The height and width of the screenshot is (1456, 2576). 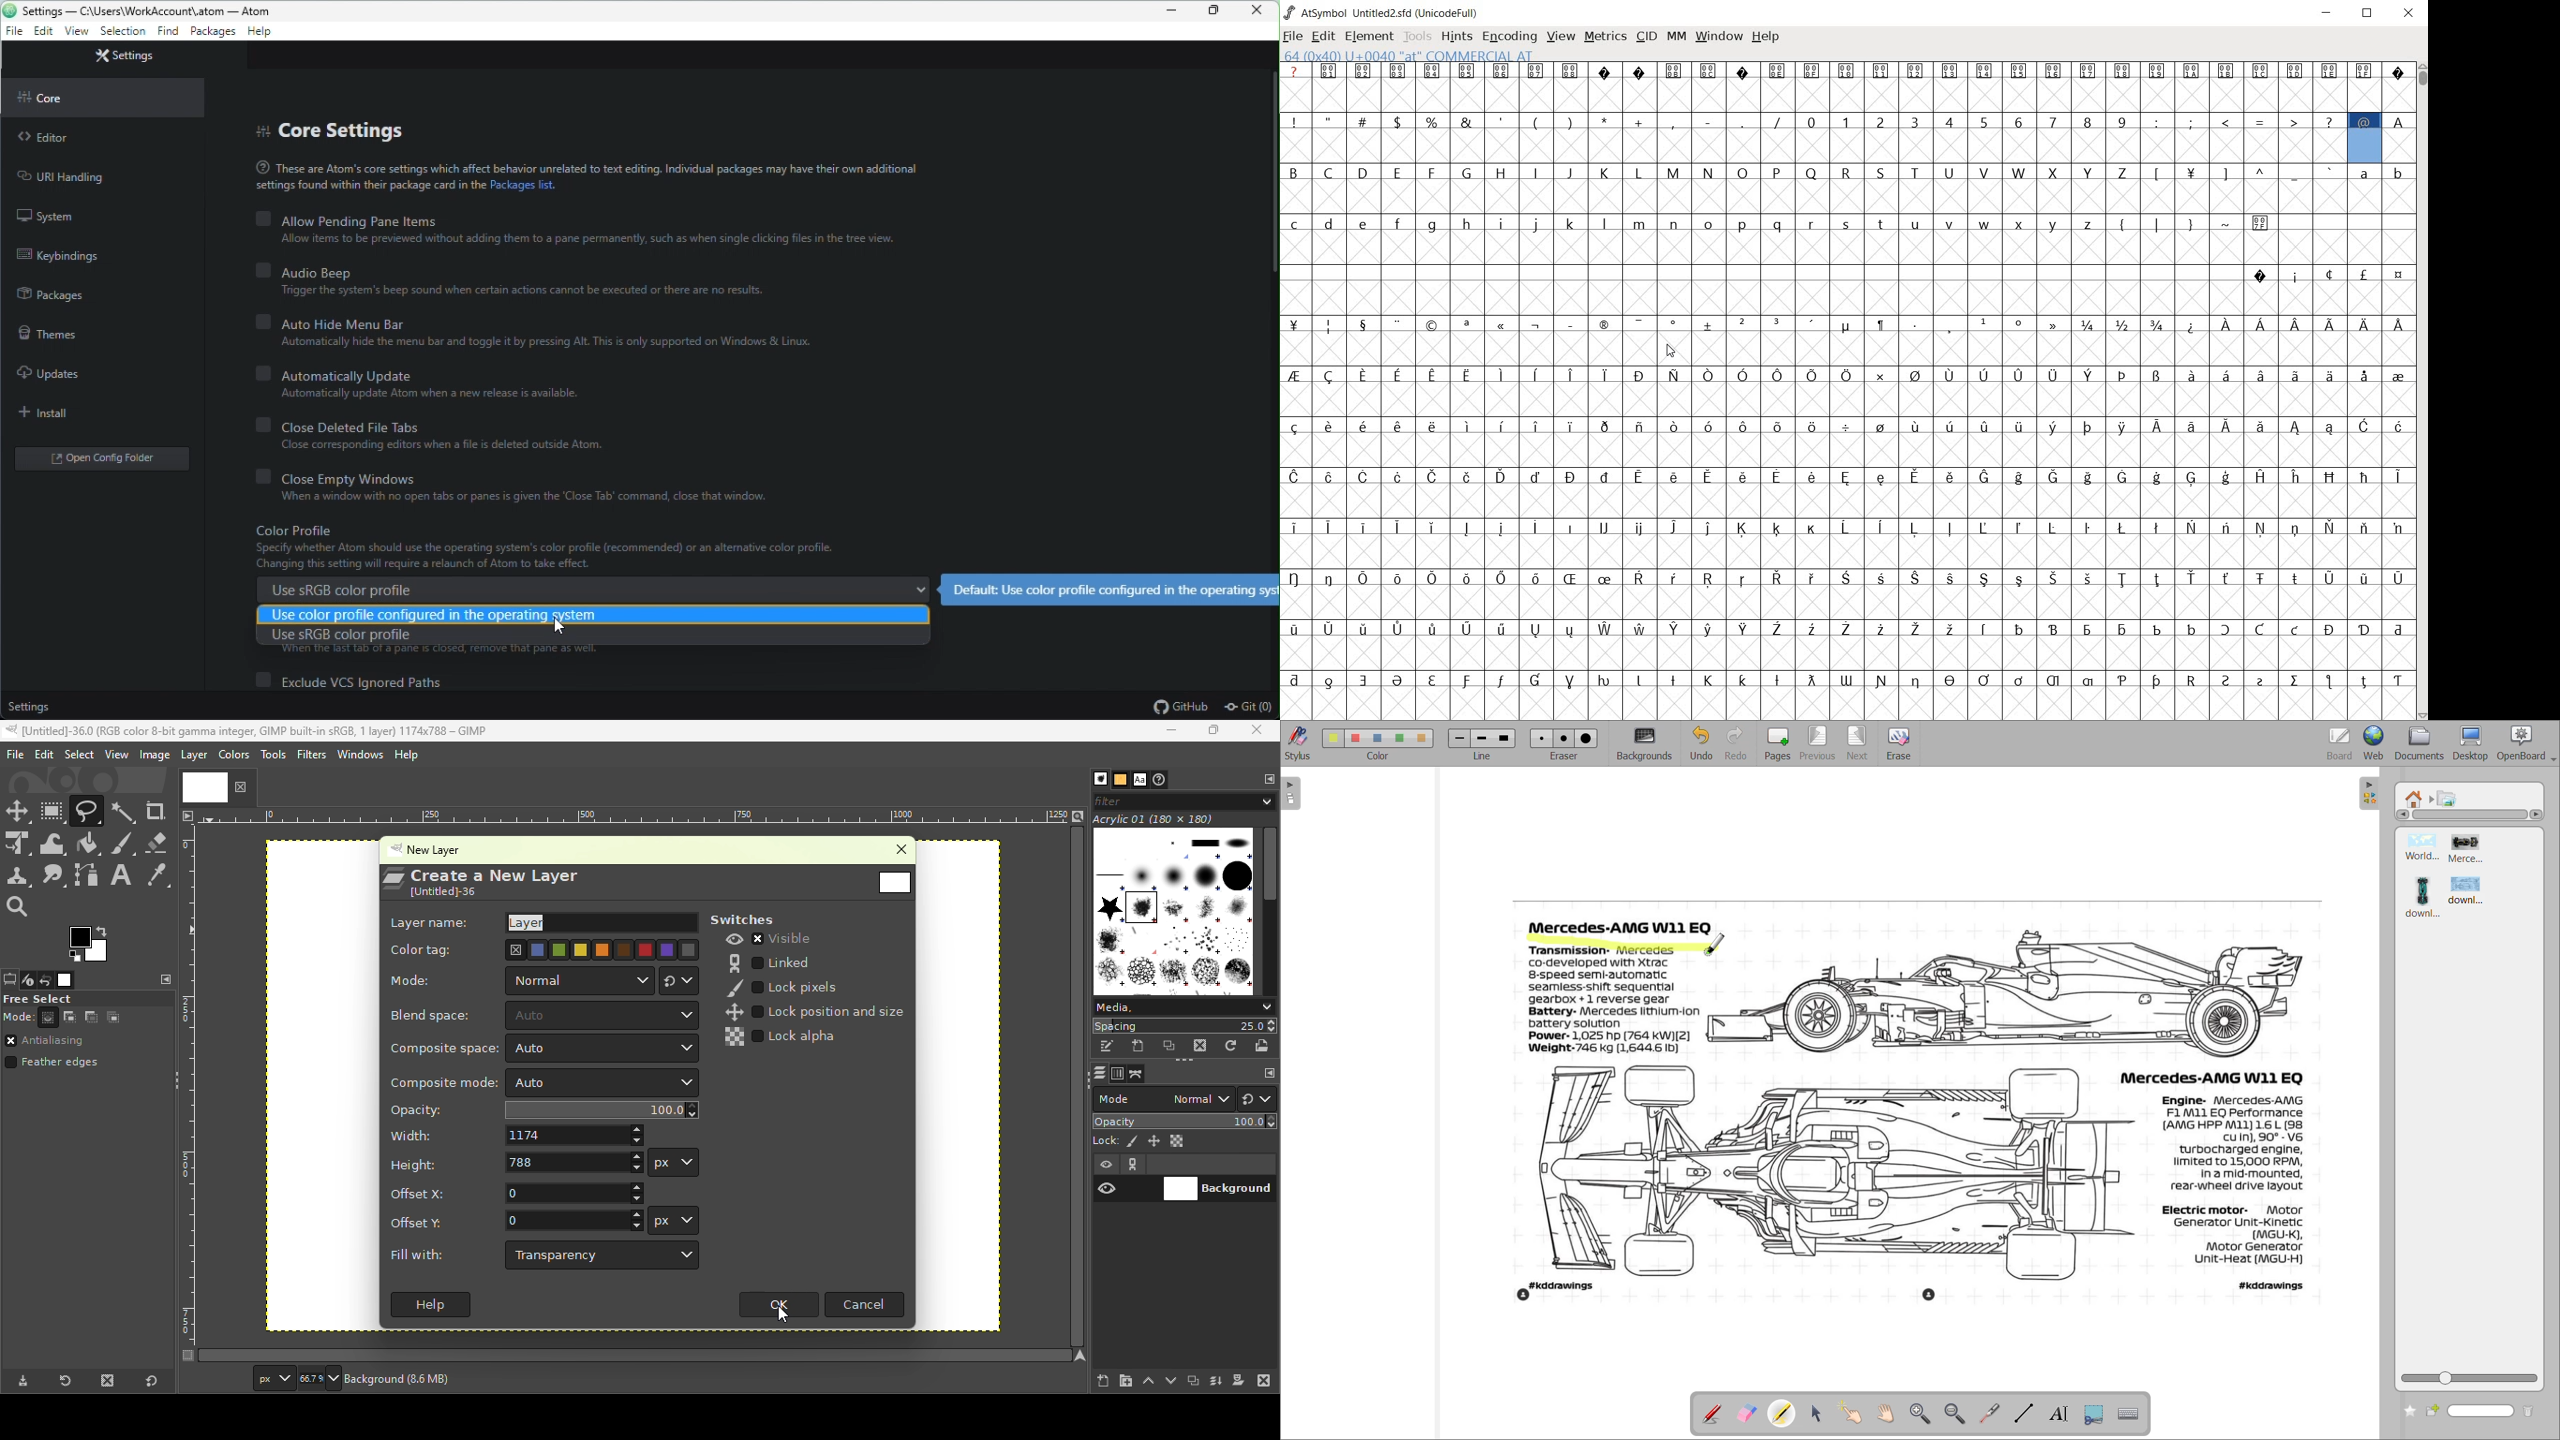 What do you see at coordinates (2364, 146) in the screenshot?
I see `selected glyph slot` at bounding box center [2364, 146].